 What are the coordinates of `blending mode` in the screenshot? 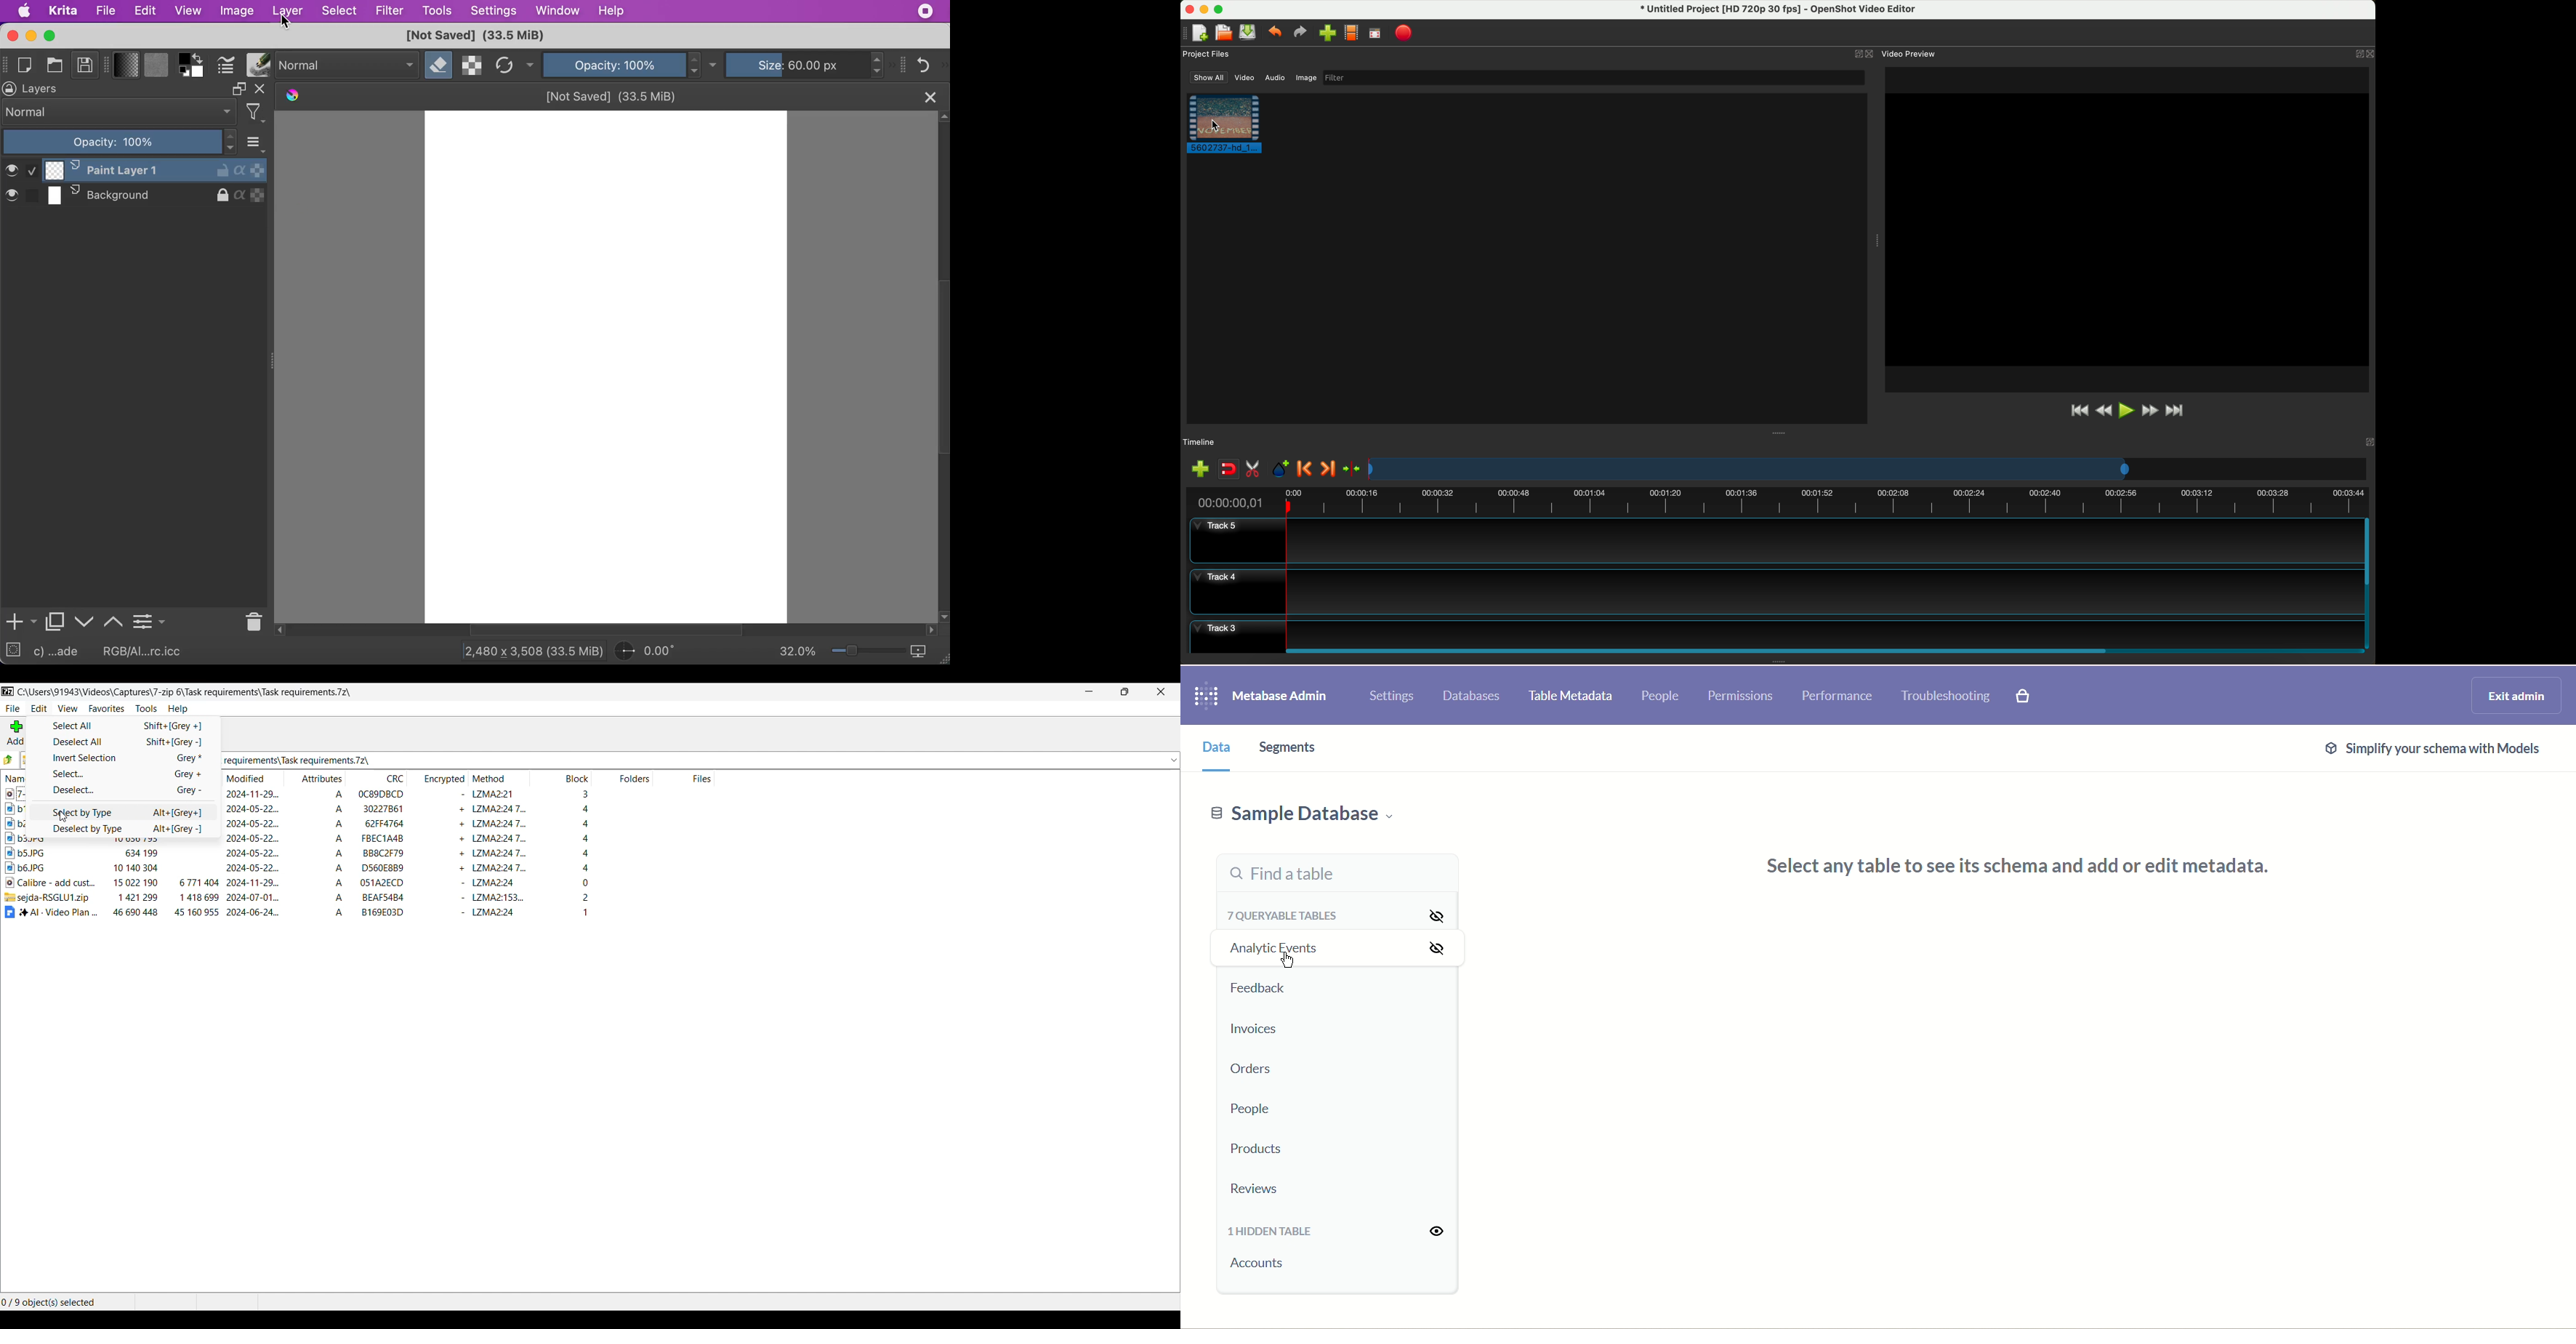 It's located at (120, 112).